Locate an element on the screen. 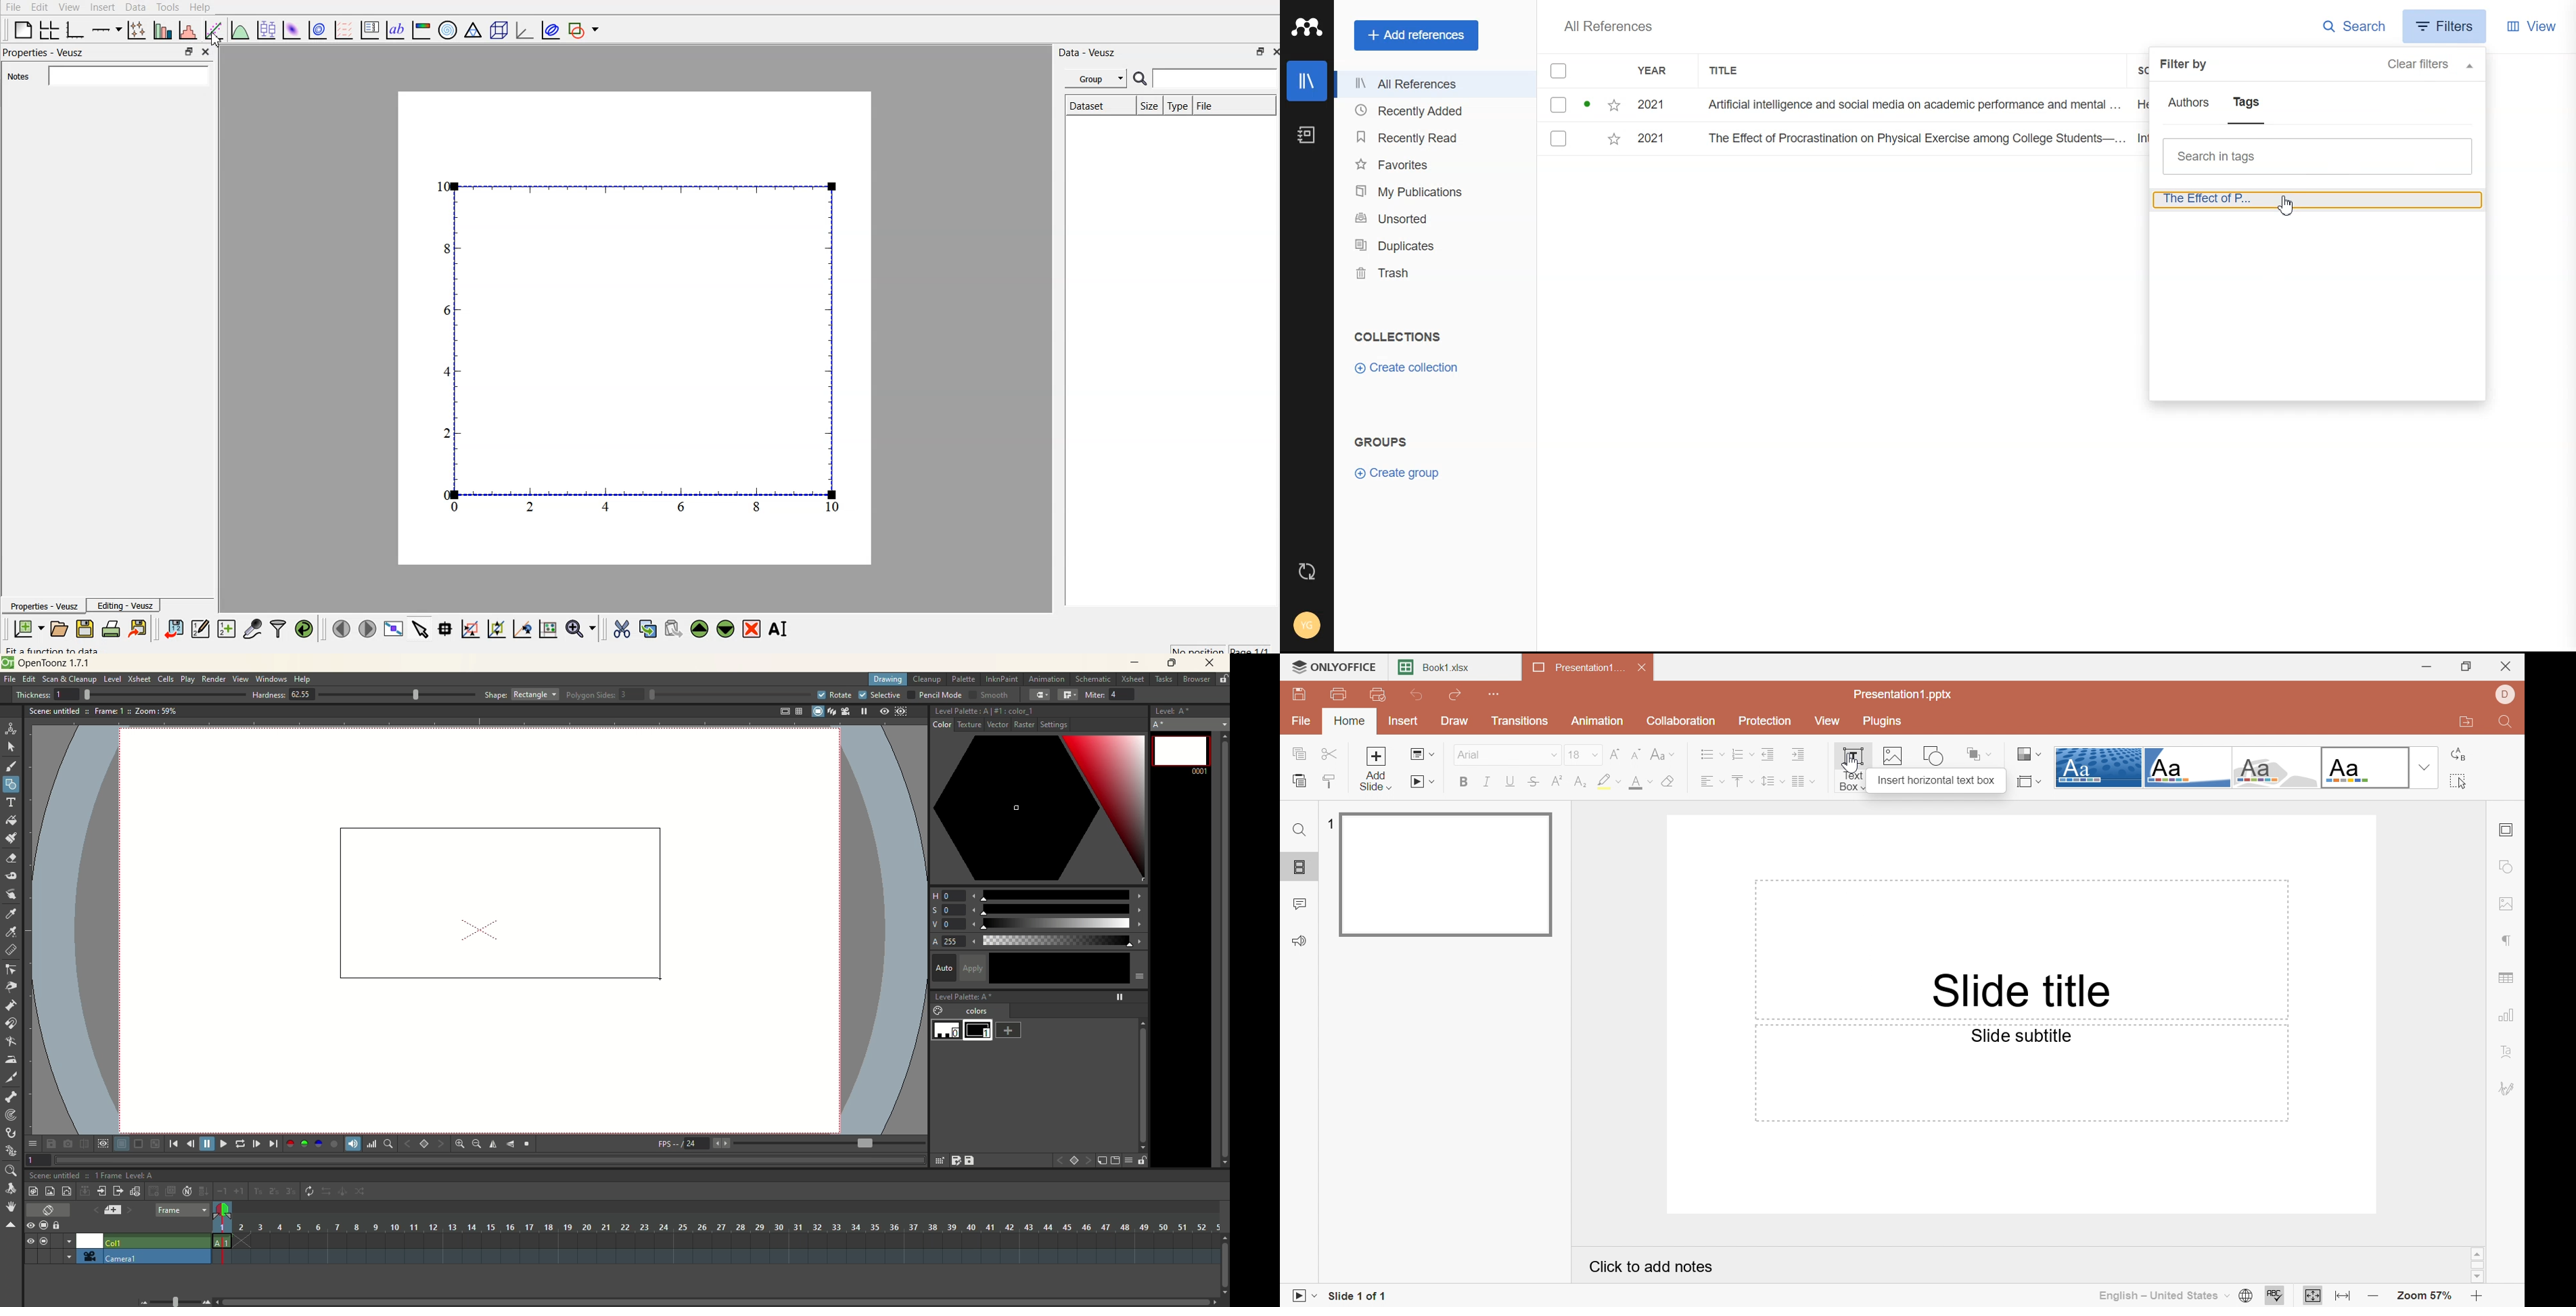 The width and height of the screenshot is (2576, 1316). pencil mode is located at coordinates (934, 695).